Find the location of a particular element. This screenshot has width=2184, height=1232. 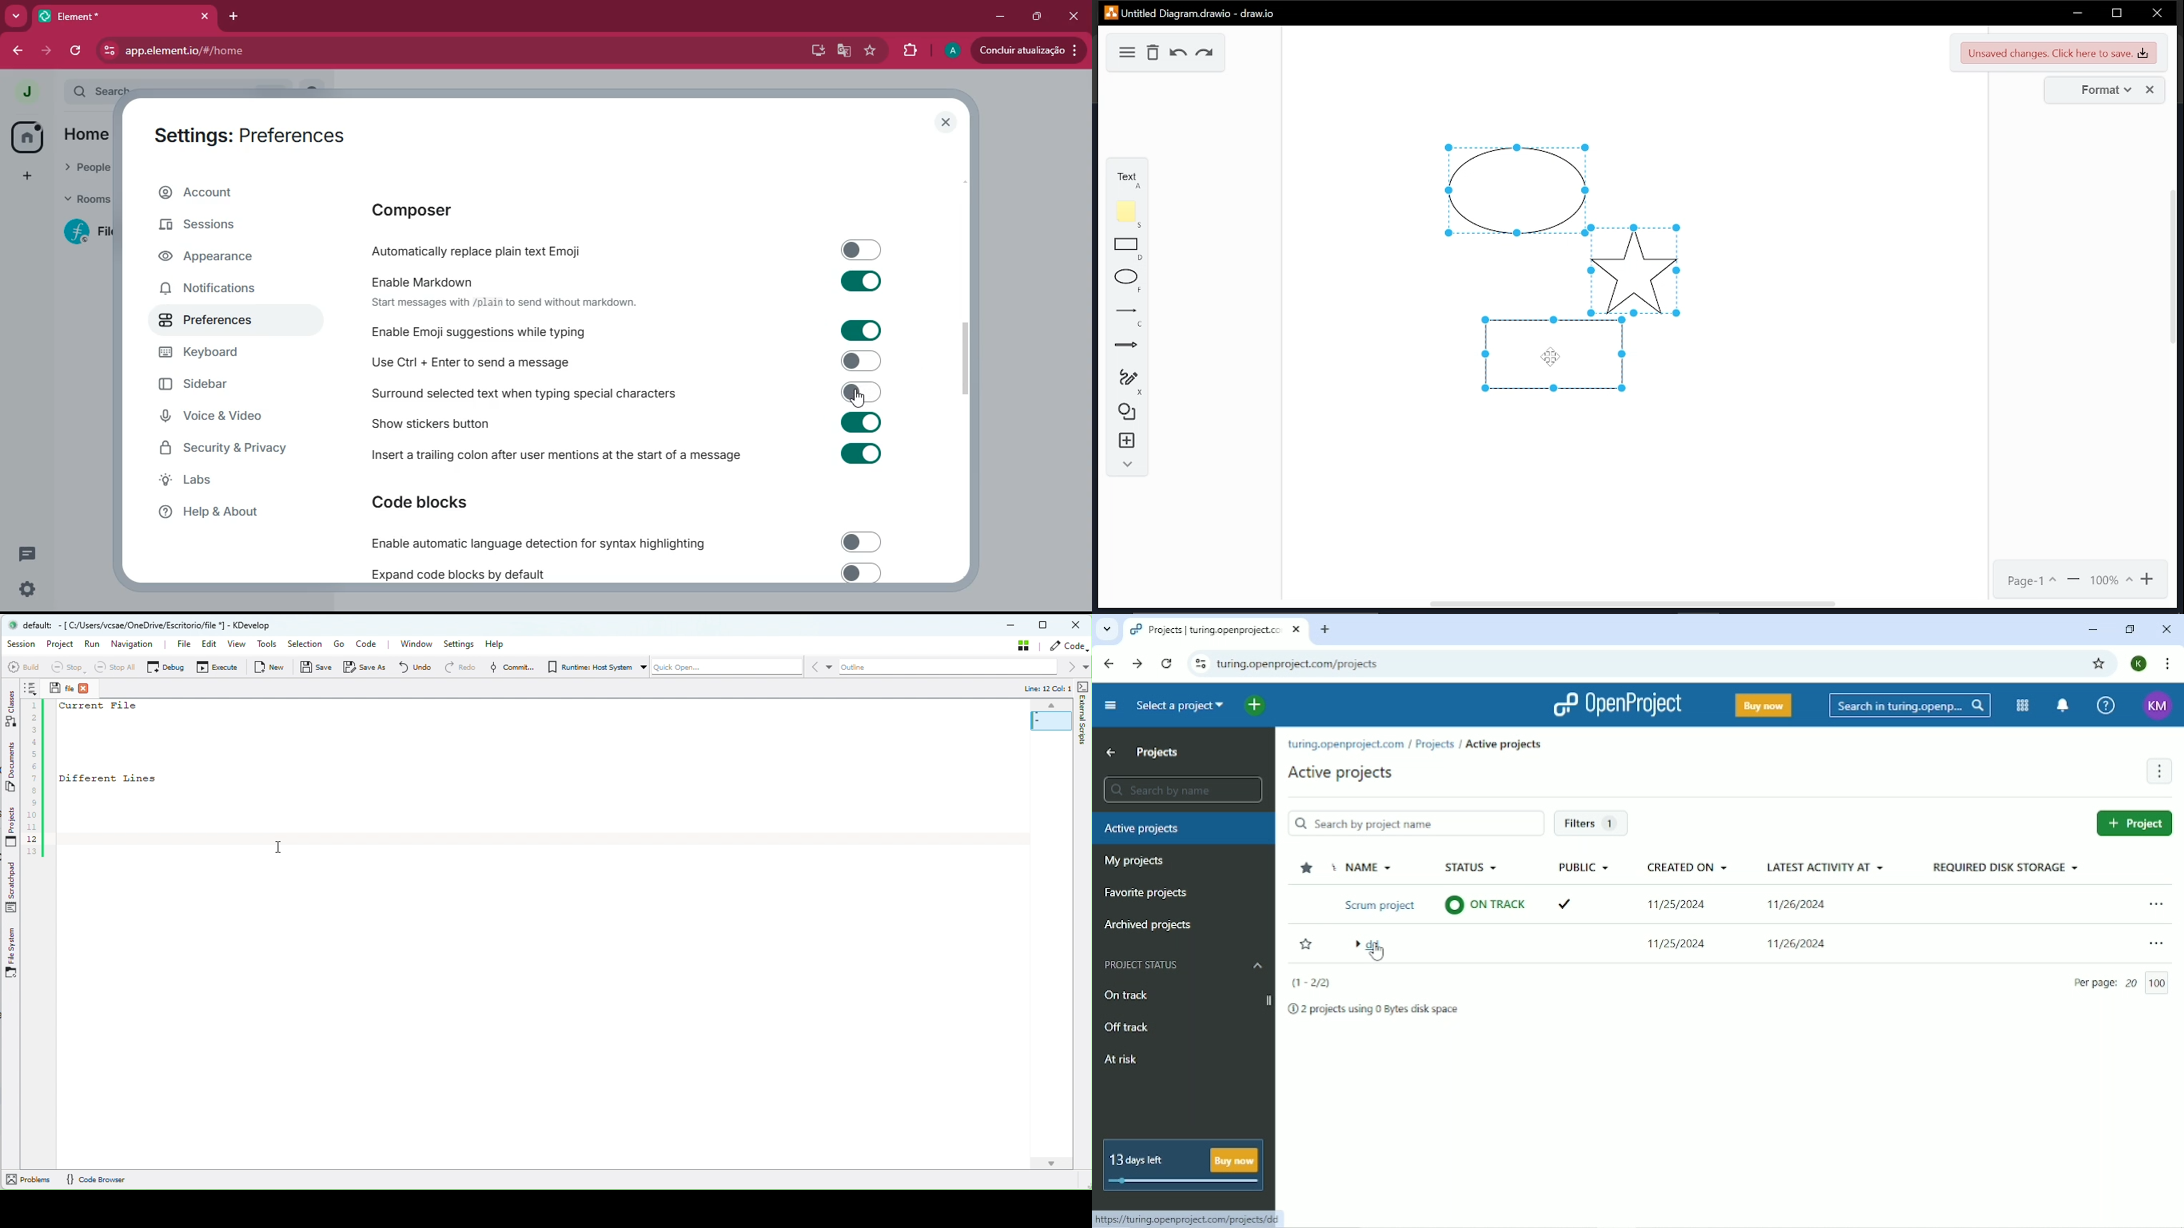

minimize is located at coordinates (2078, 13).